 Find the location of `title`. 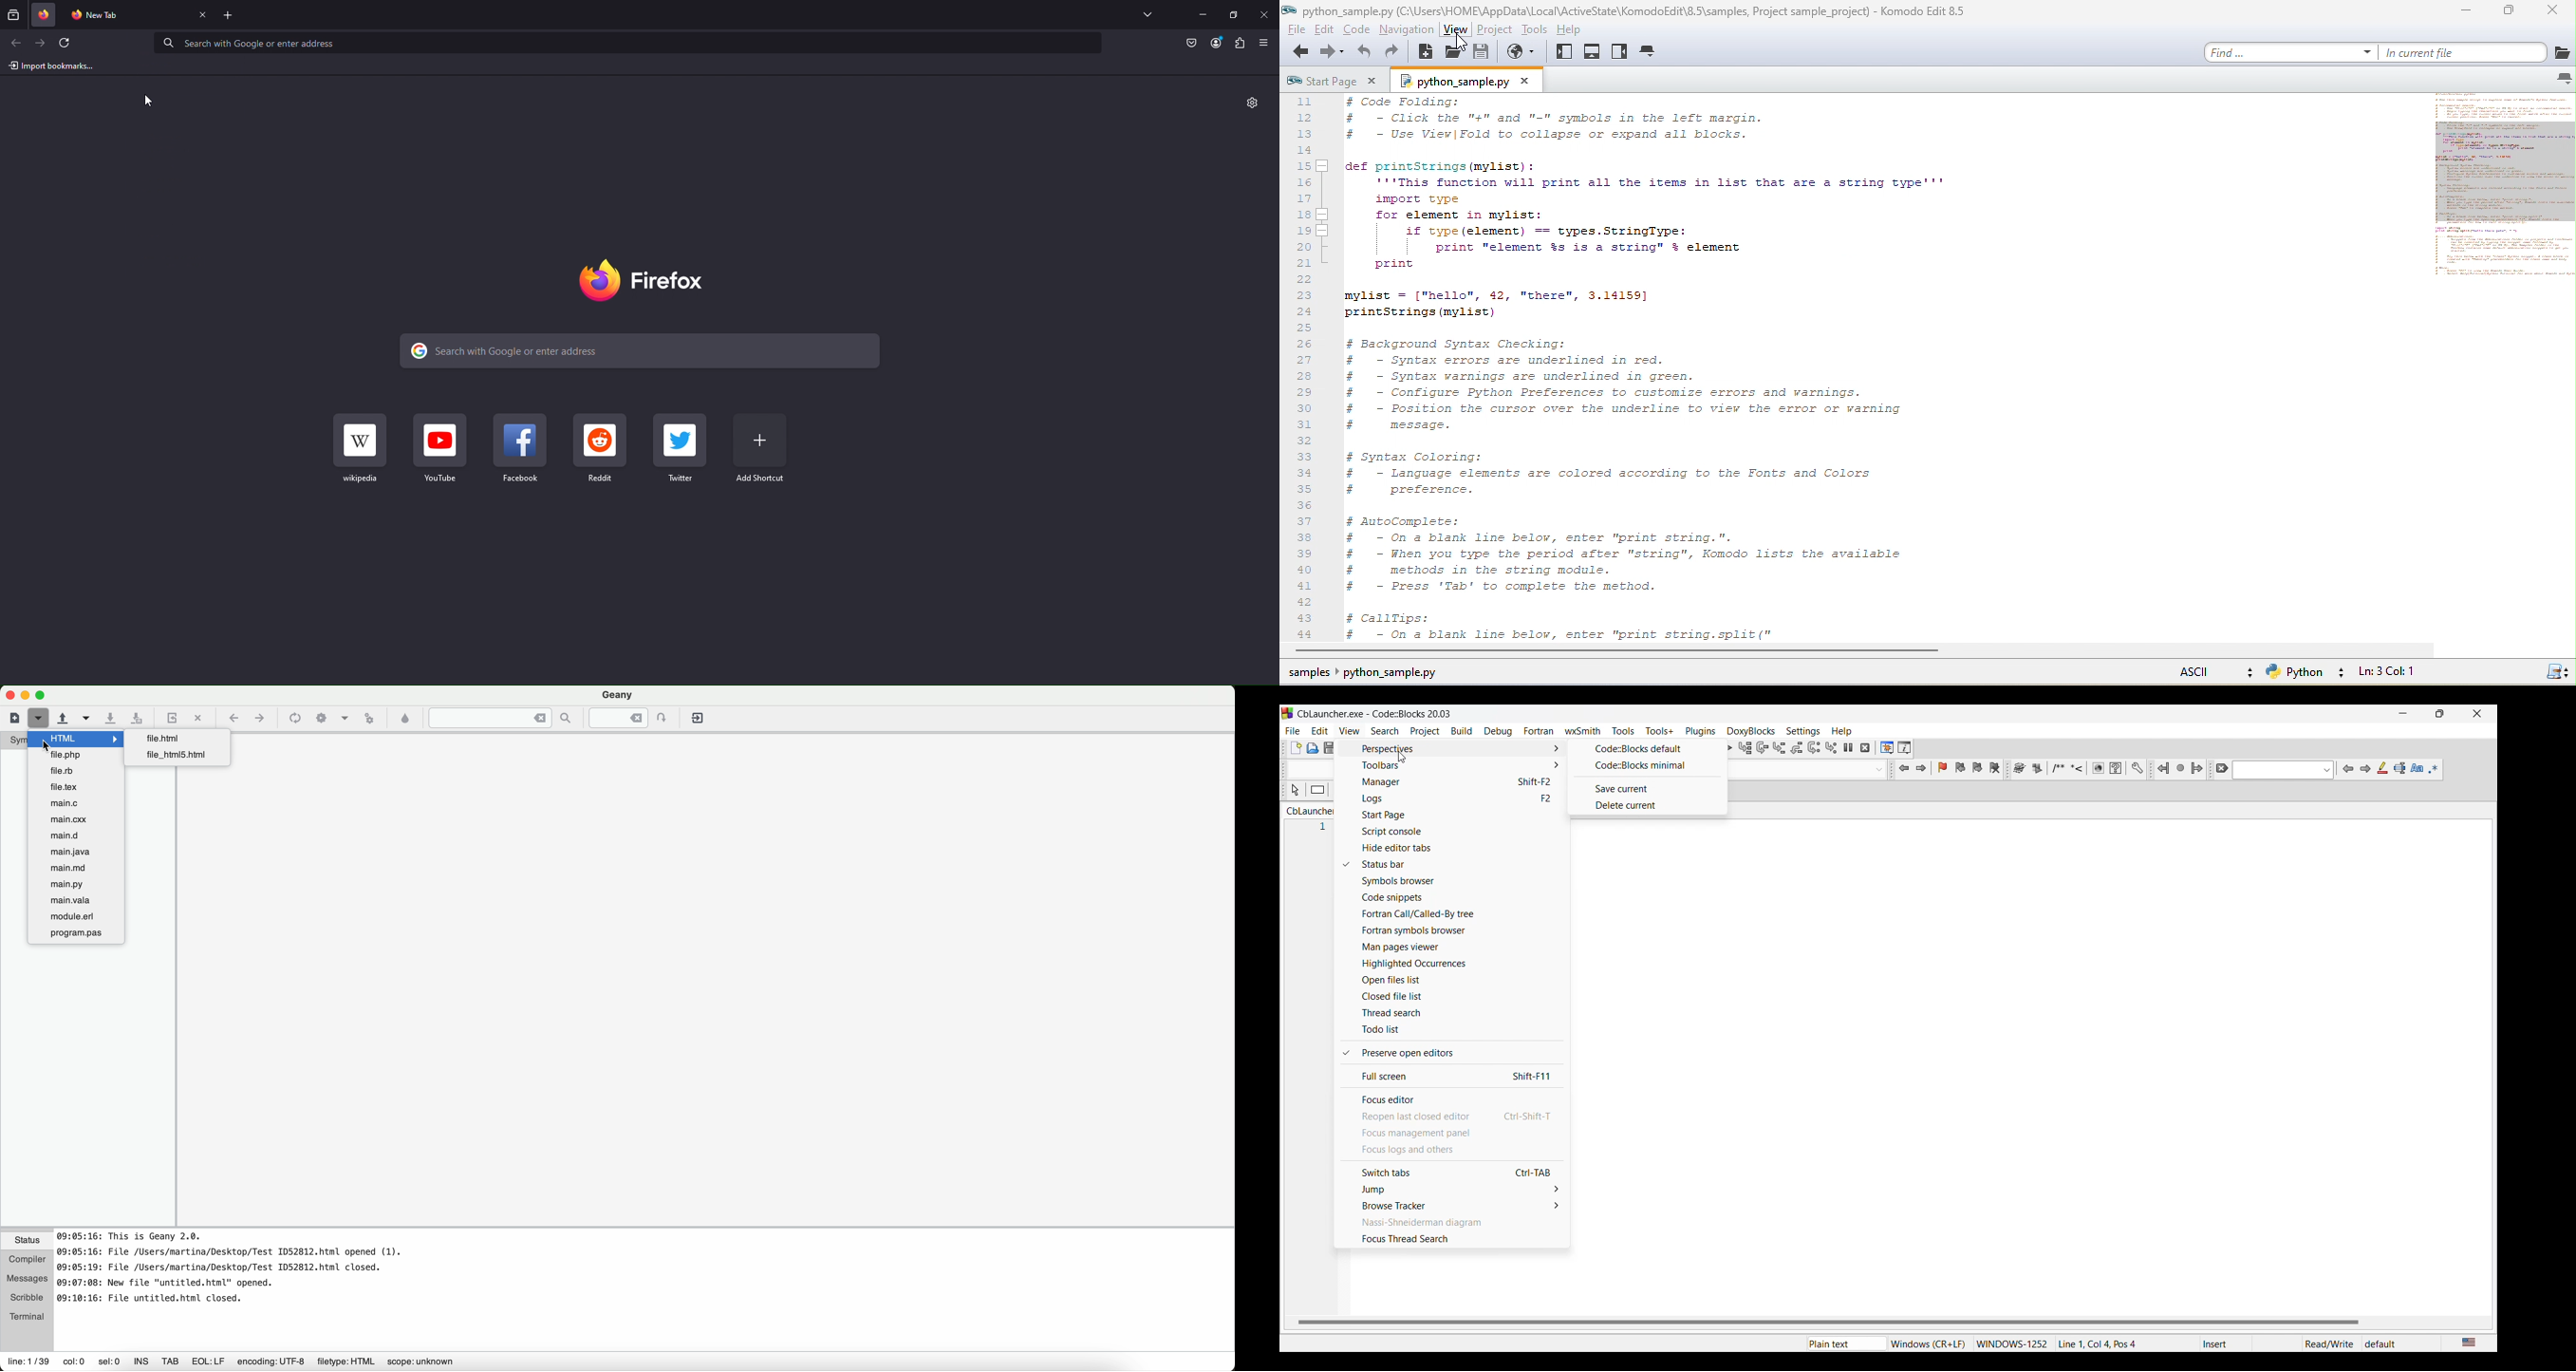

title is located at coordinates (1629, 9).